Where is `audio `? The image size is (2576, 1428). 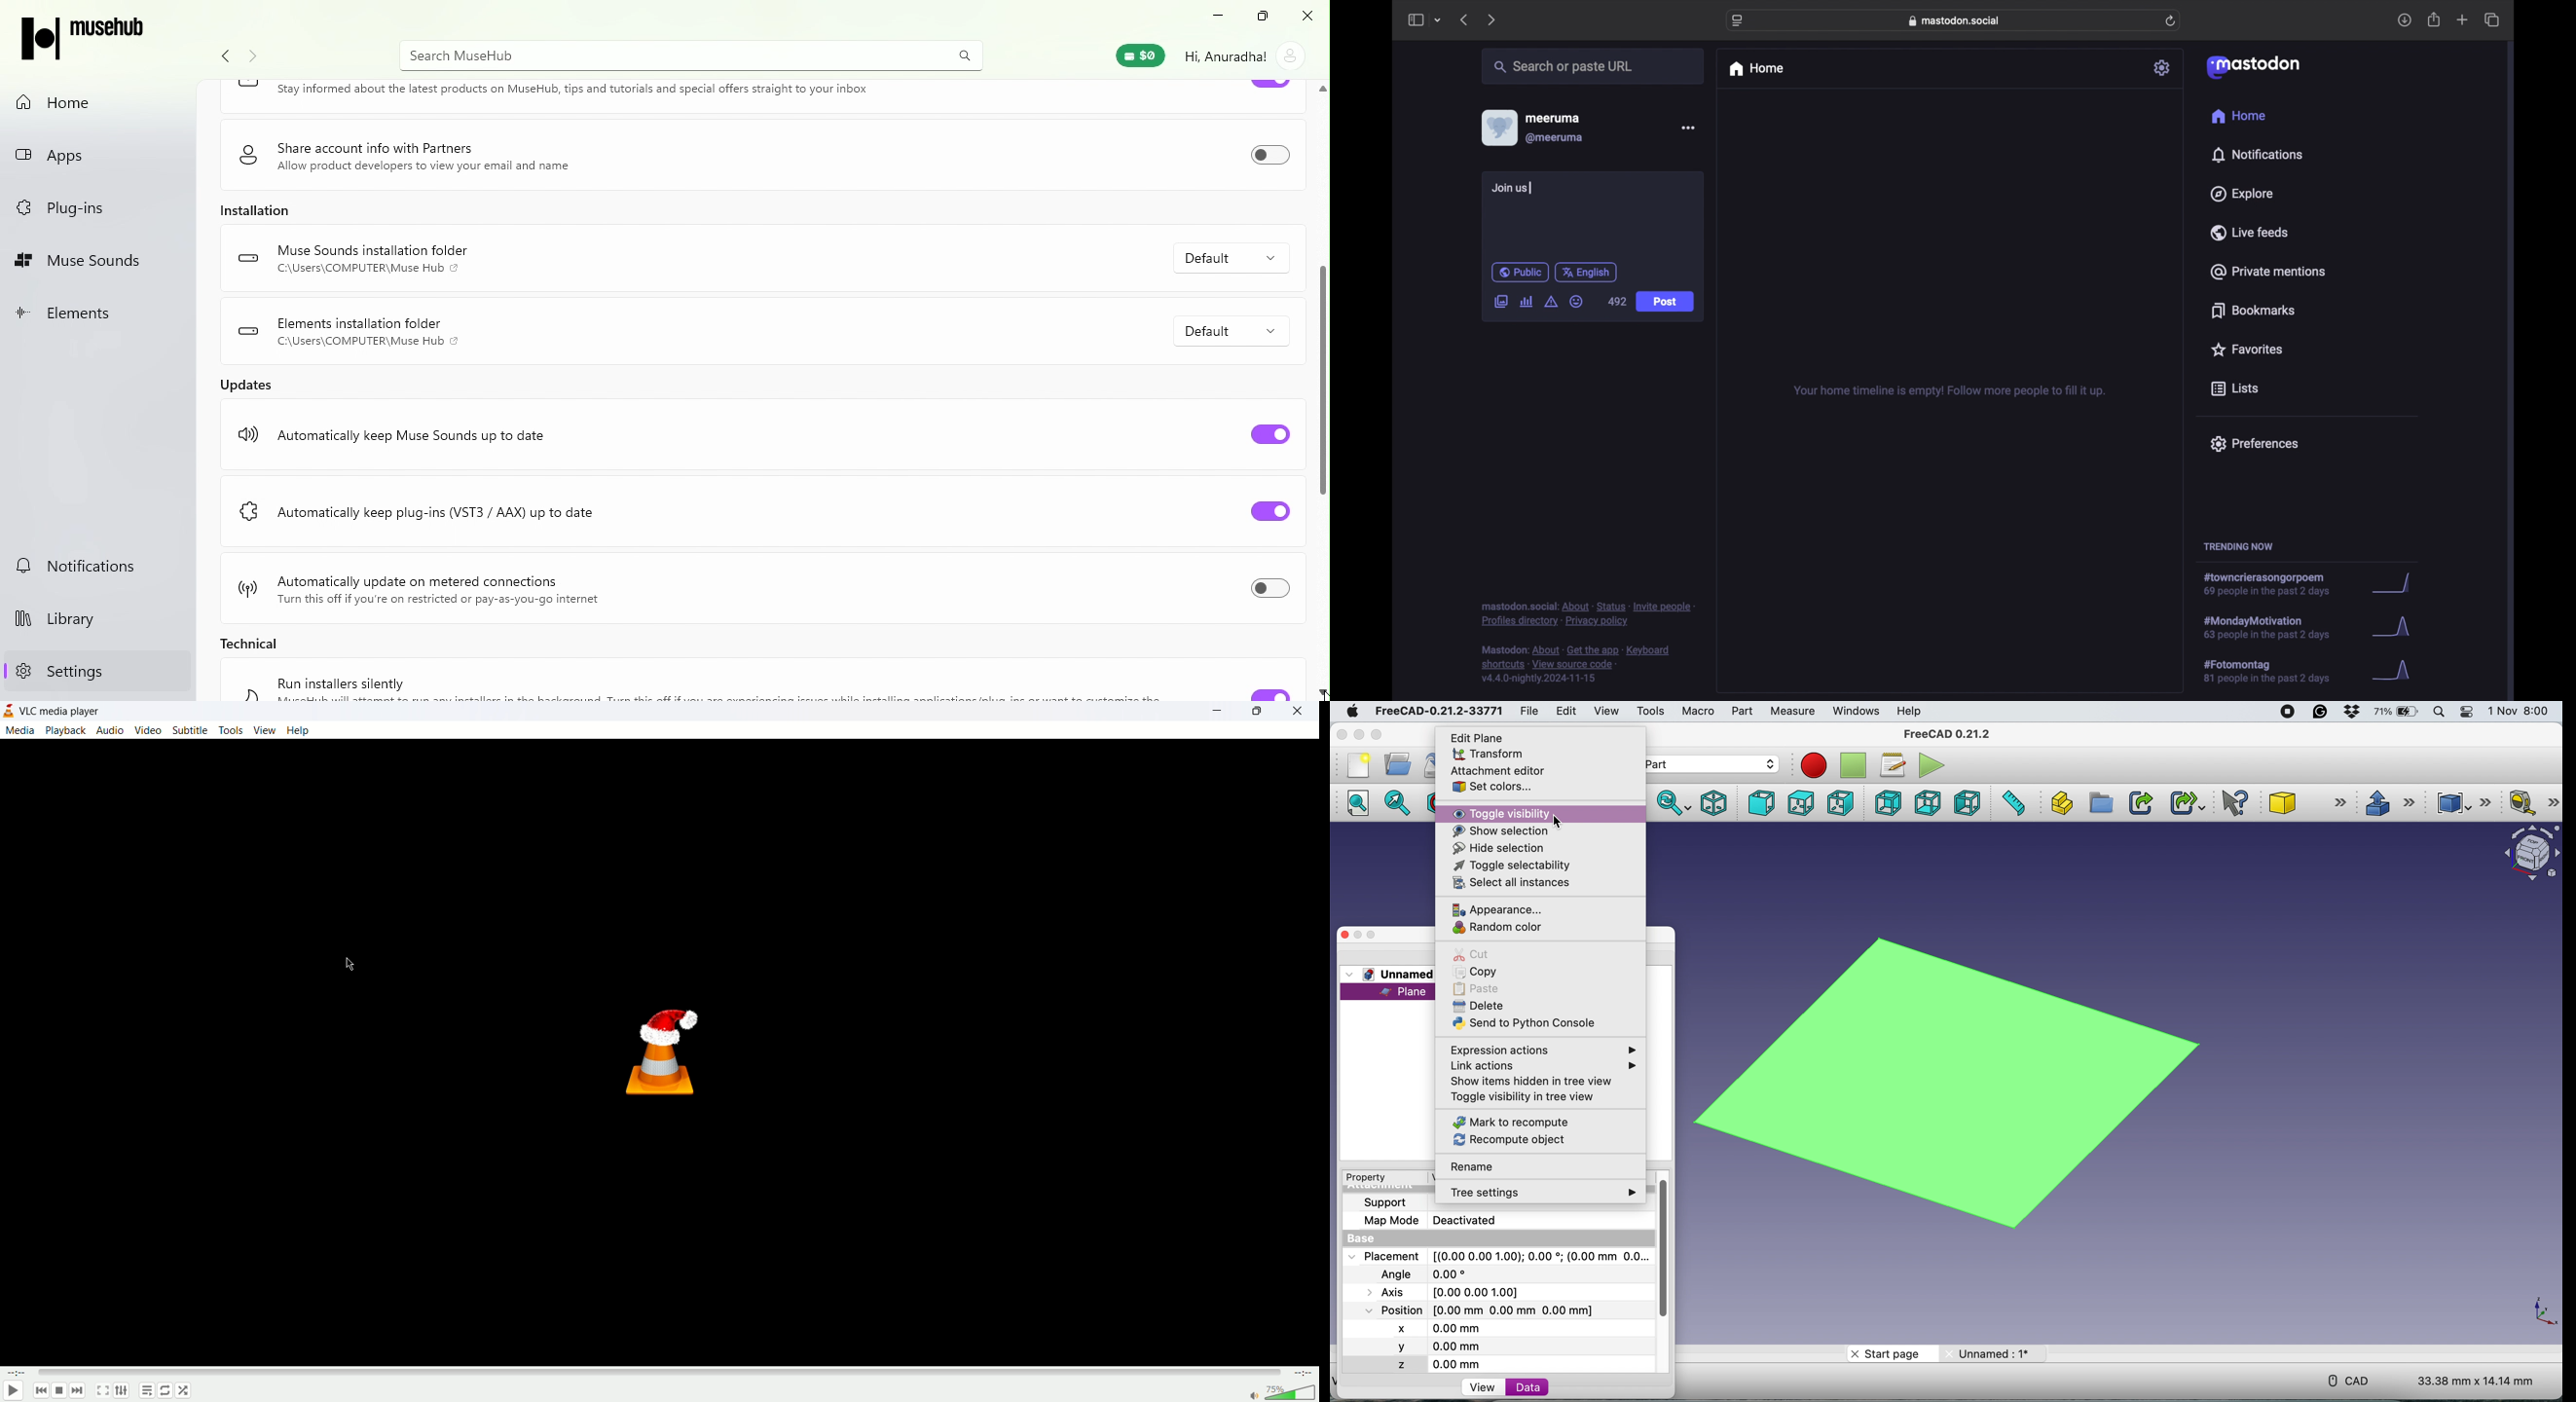
audio  is located at coordinates (113, 731).